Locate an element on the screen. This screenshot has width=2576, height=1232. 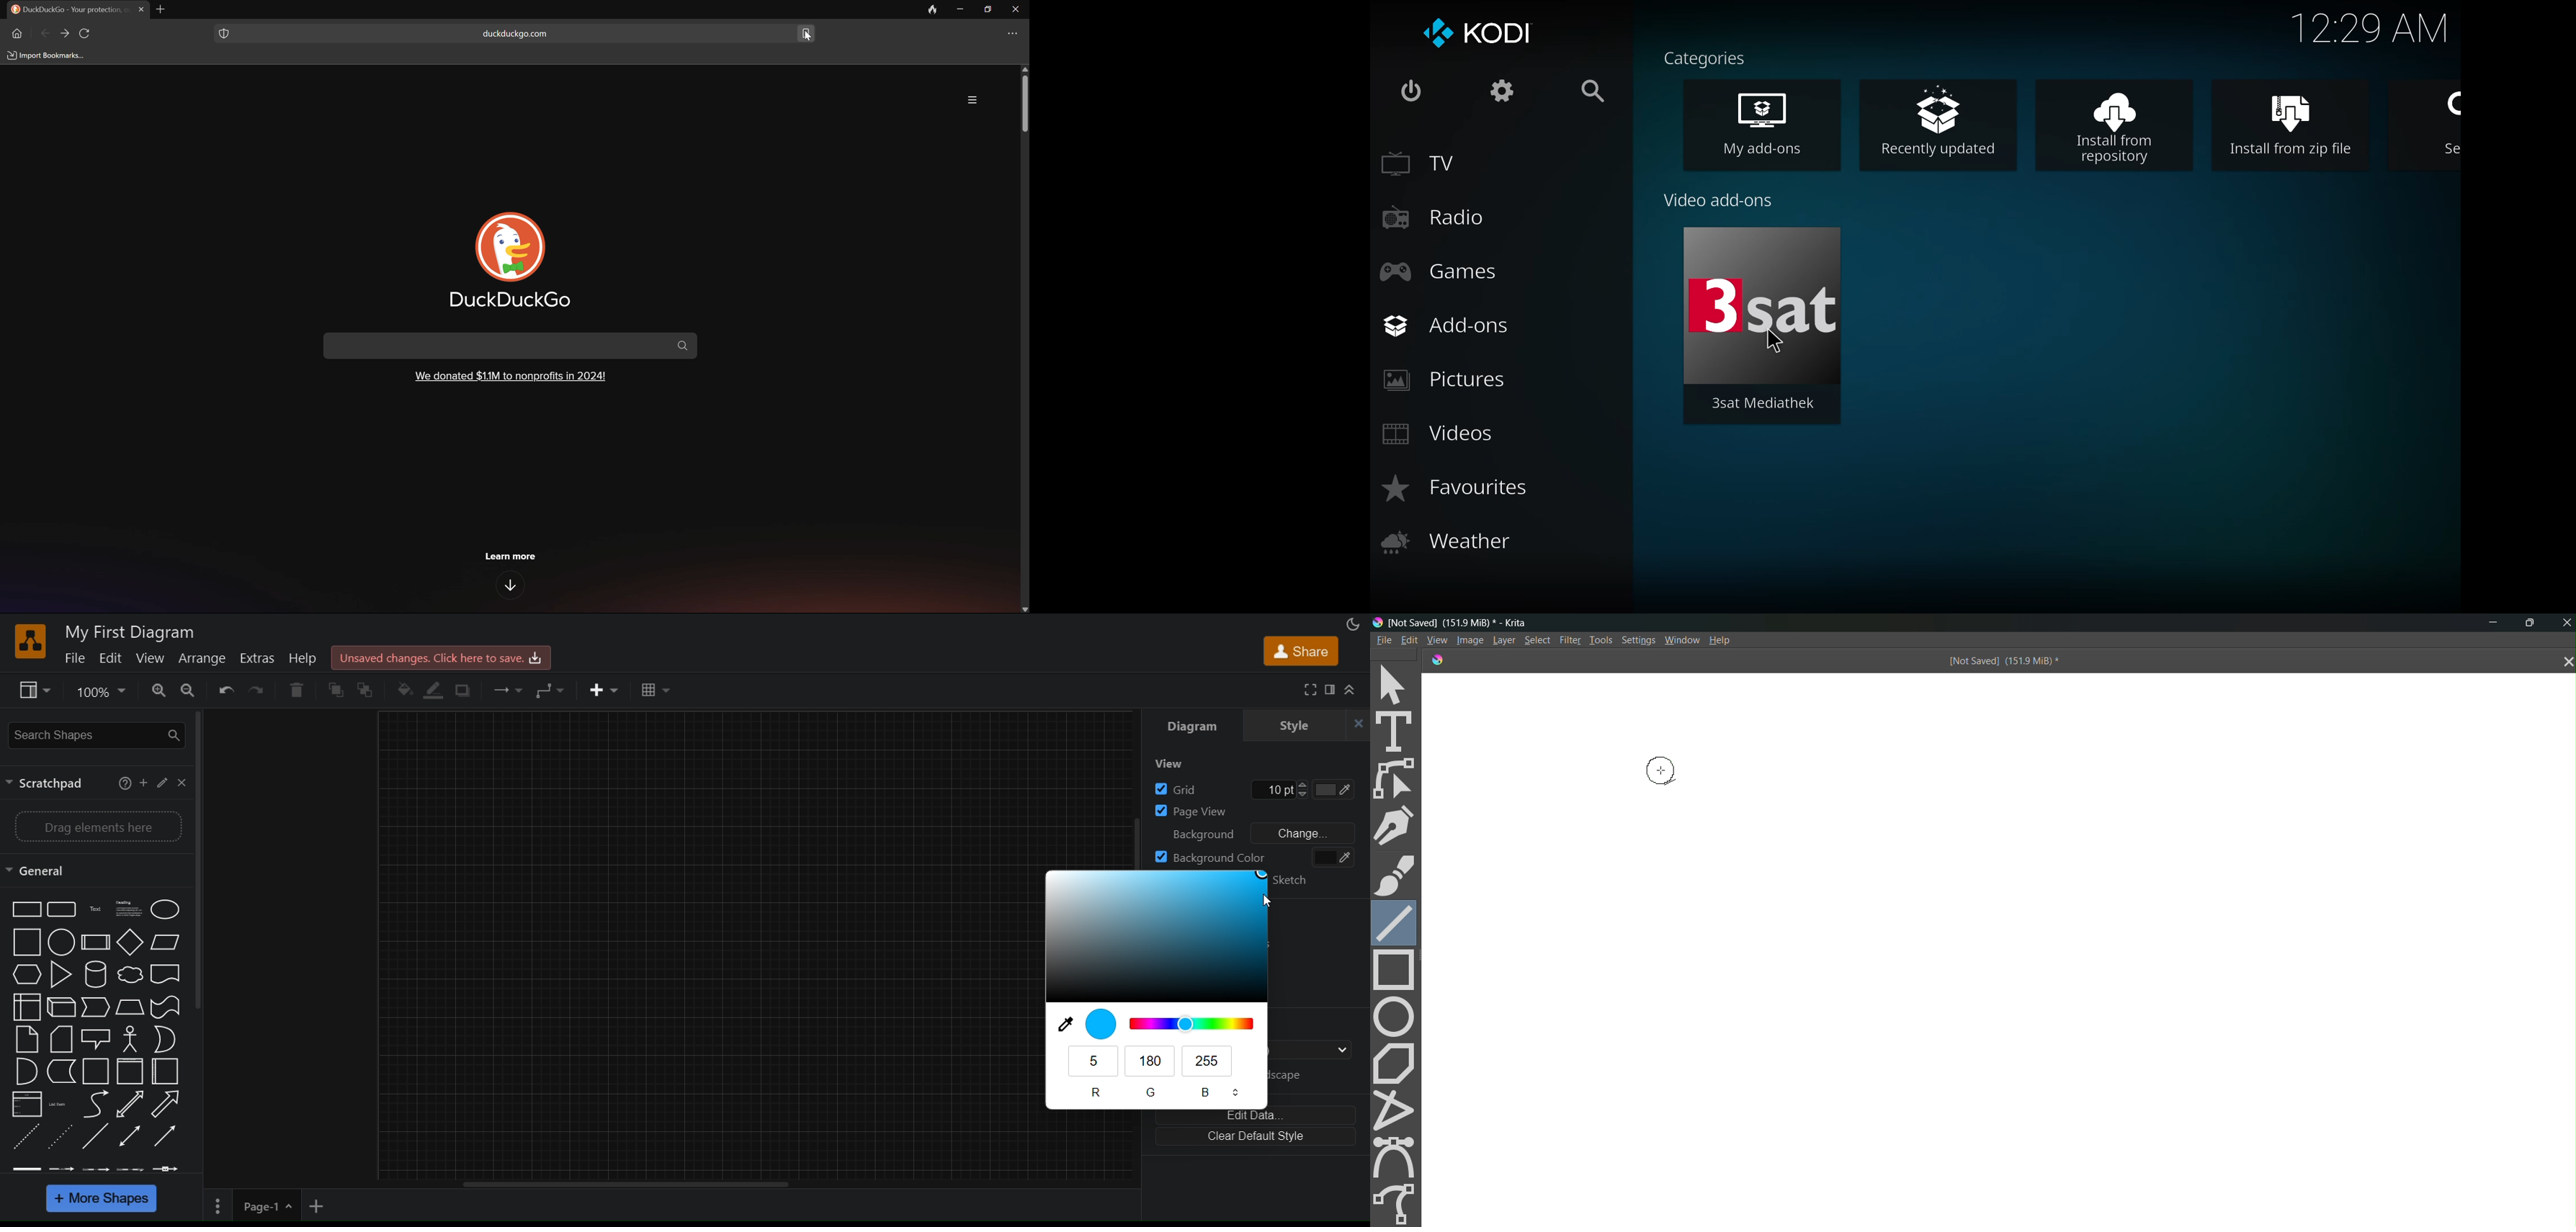
vertical scroll bar is located at coordinates (201, 863).